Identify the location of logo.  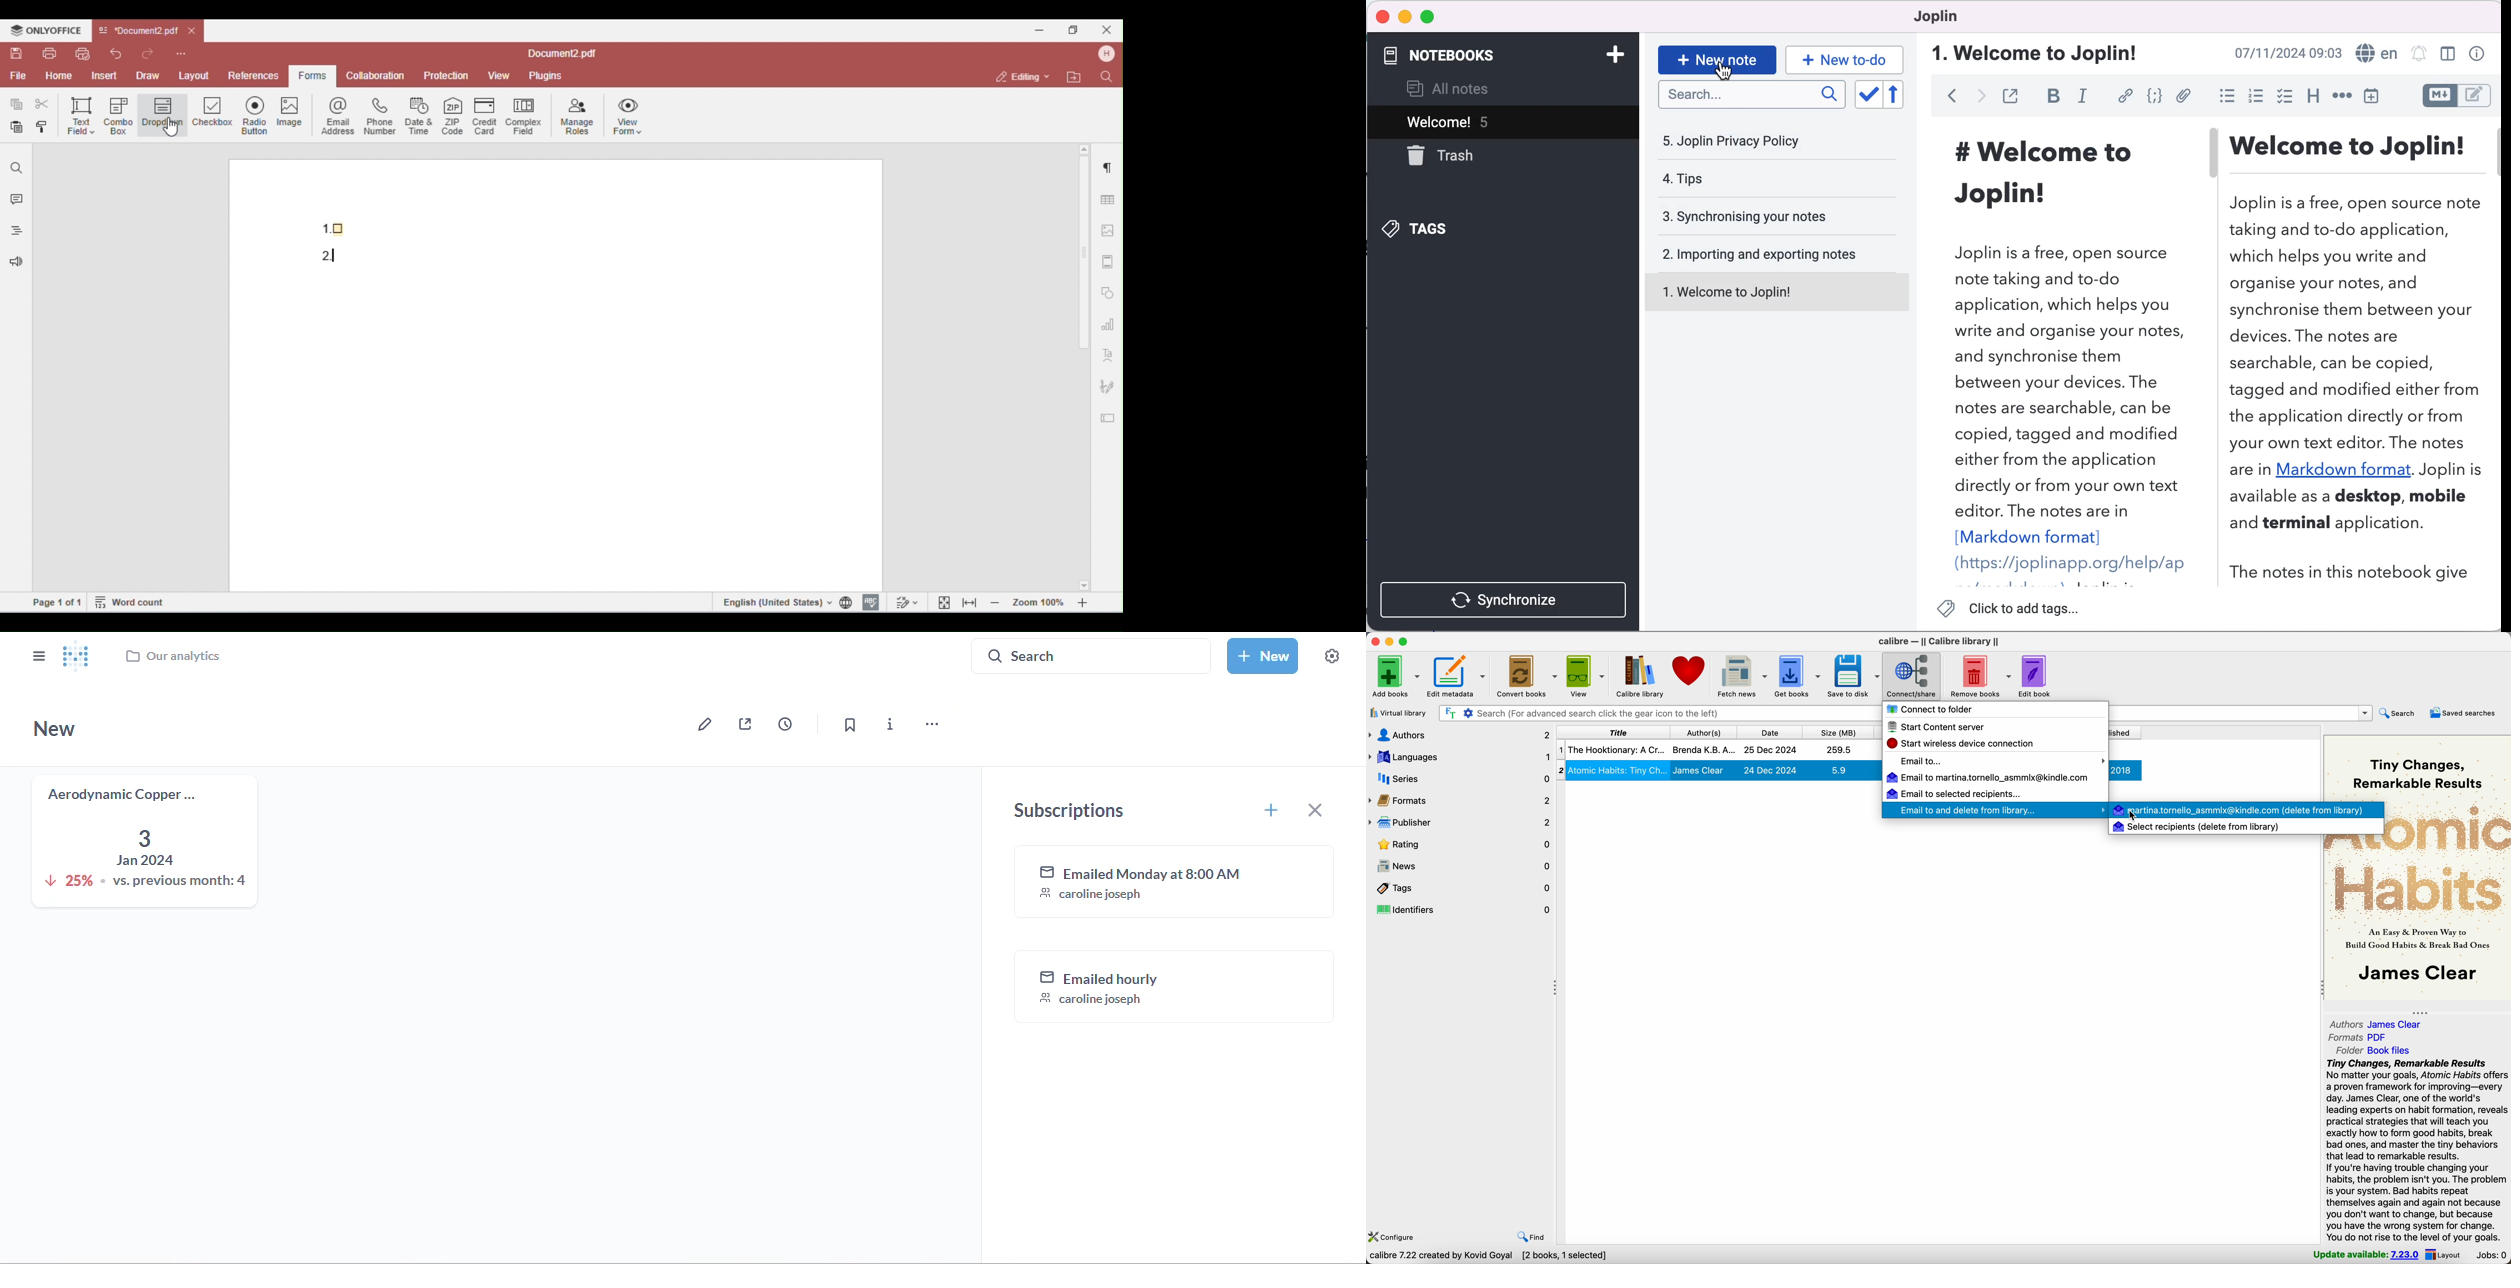
(77, 655).